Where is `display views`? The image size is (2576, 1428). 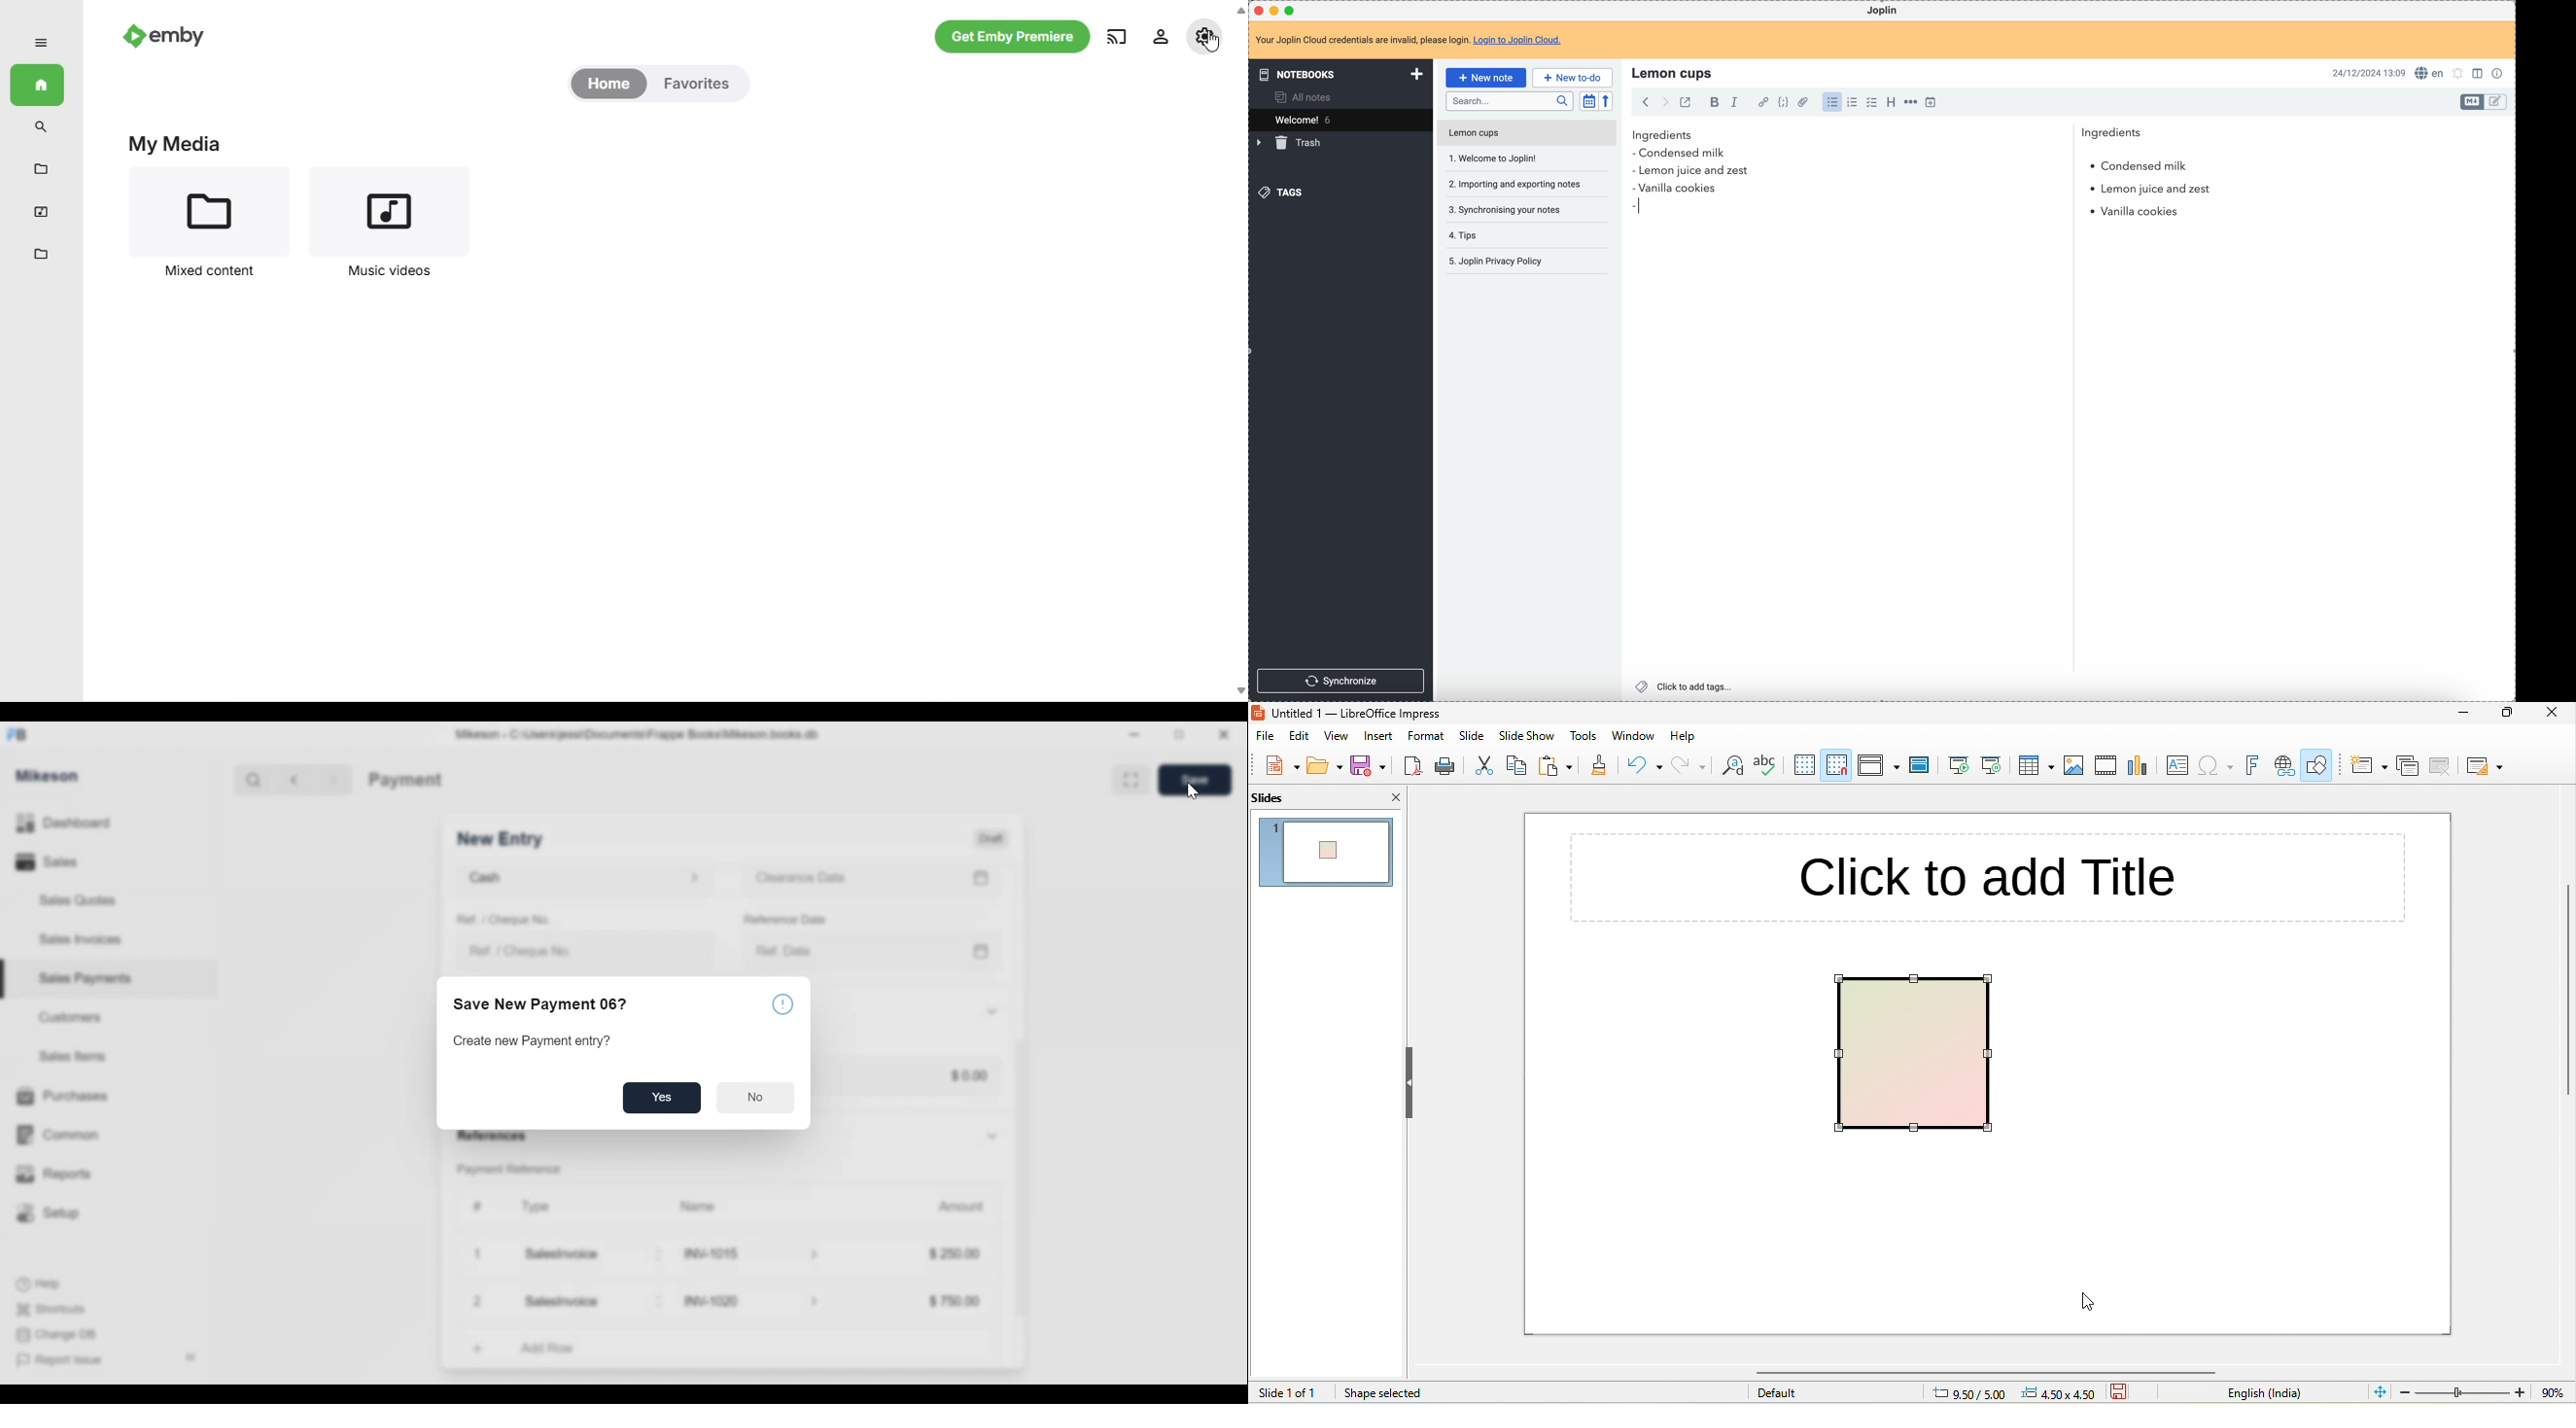
display views is located at coordinates (1880, 764).